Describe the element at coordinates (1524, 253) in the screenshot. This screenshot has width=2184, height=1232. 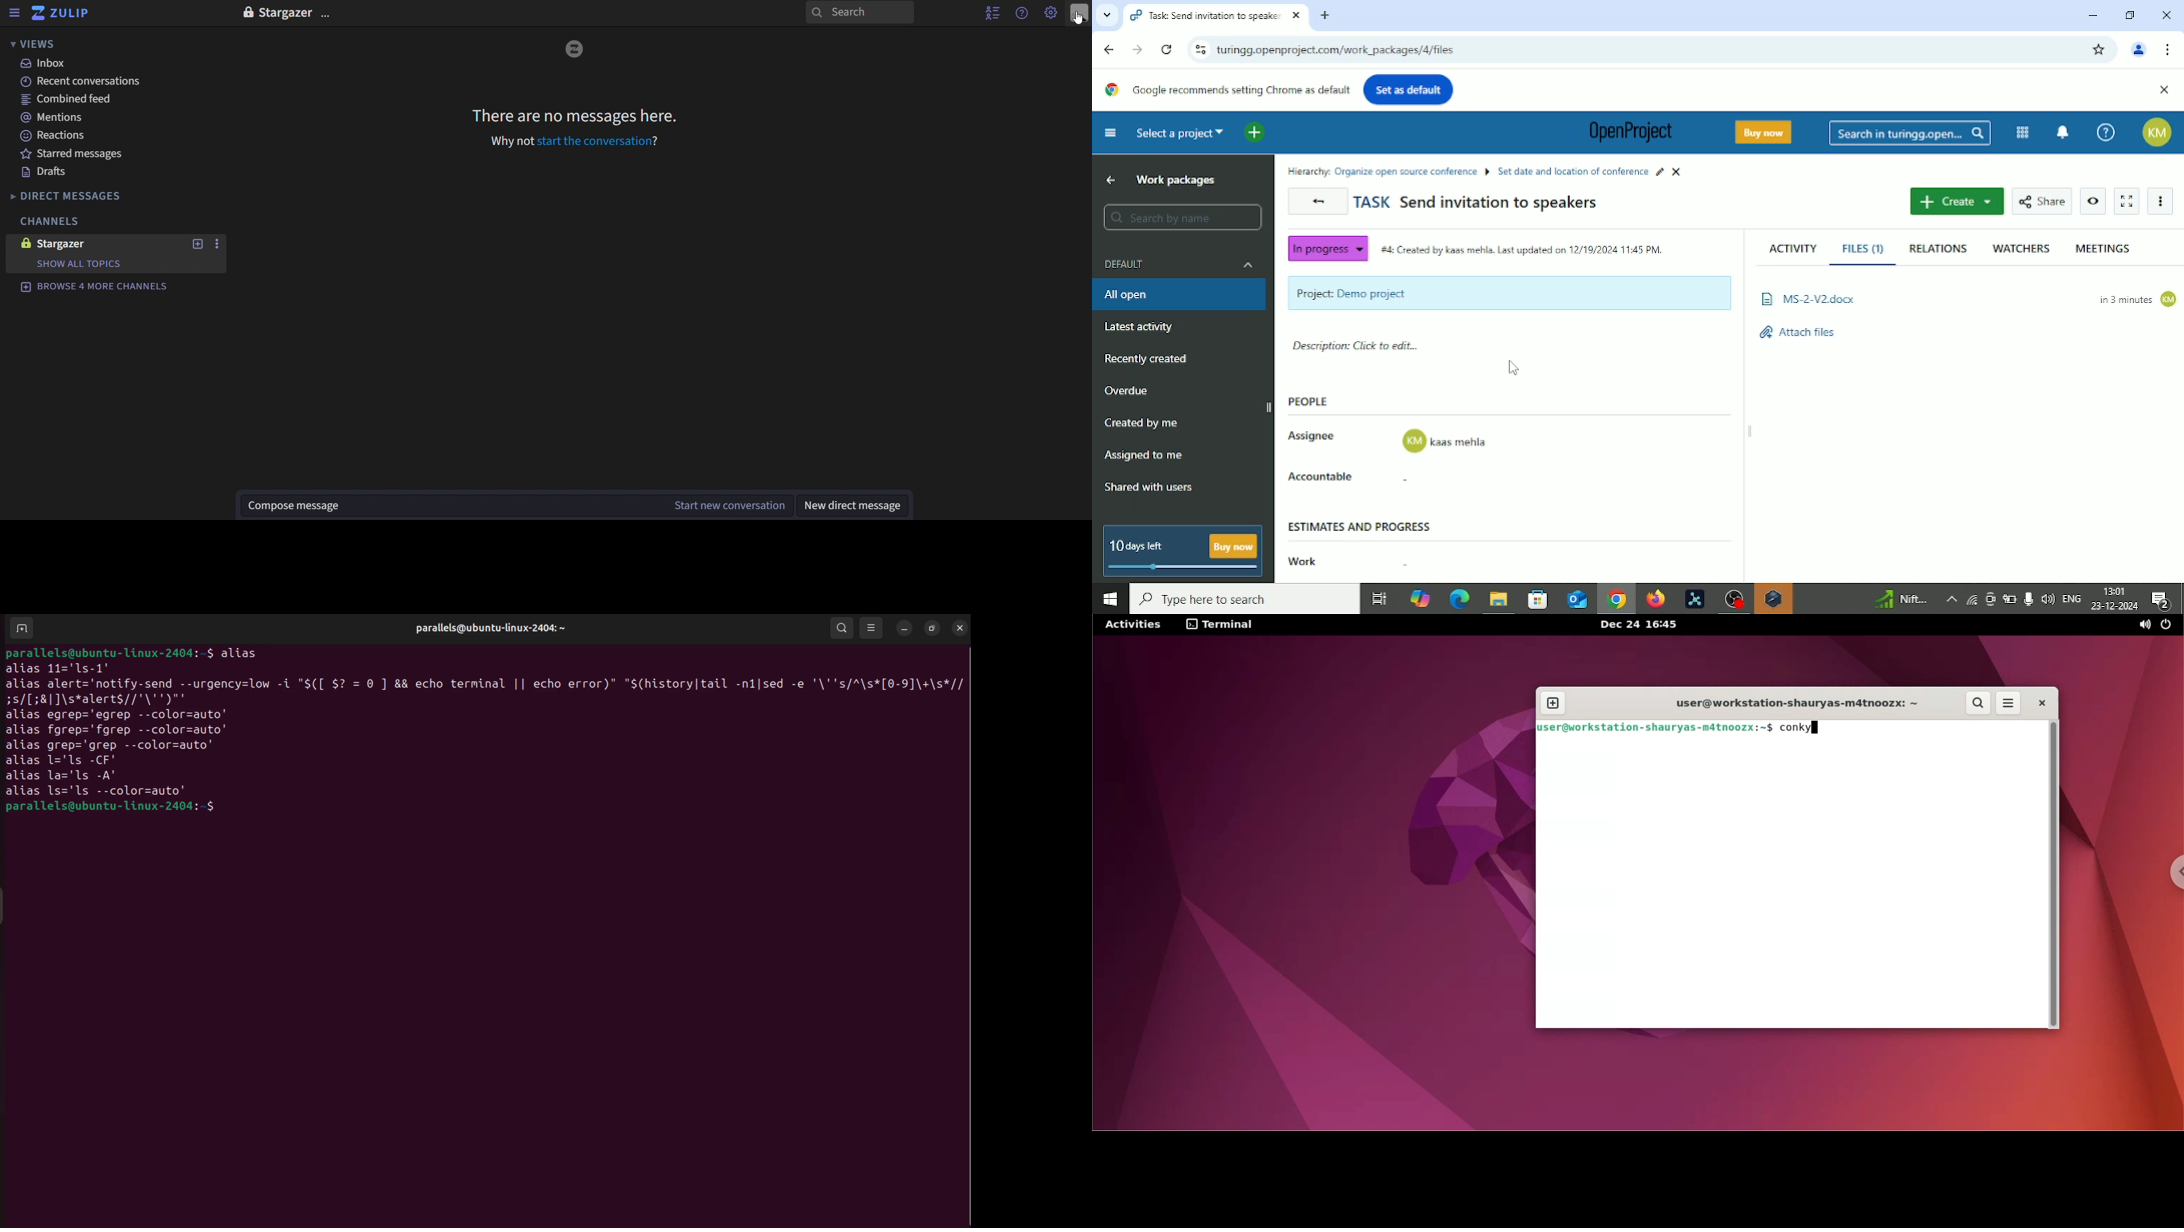
I see `“#4 Created by kass mehla. Last updated on 12/19/2024 11:45 PM.` at that location.